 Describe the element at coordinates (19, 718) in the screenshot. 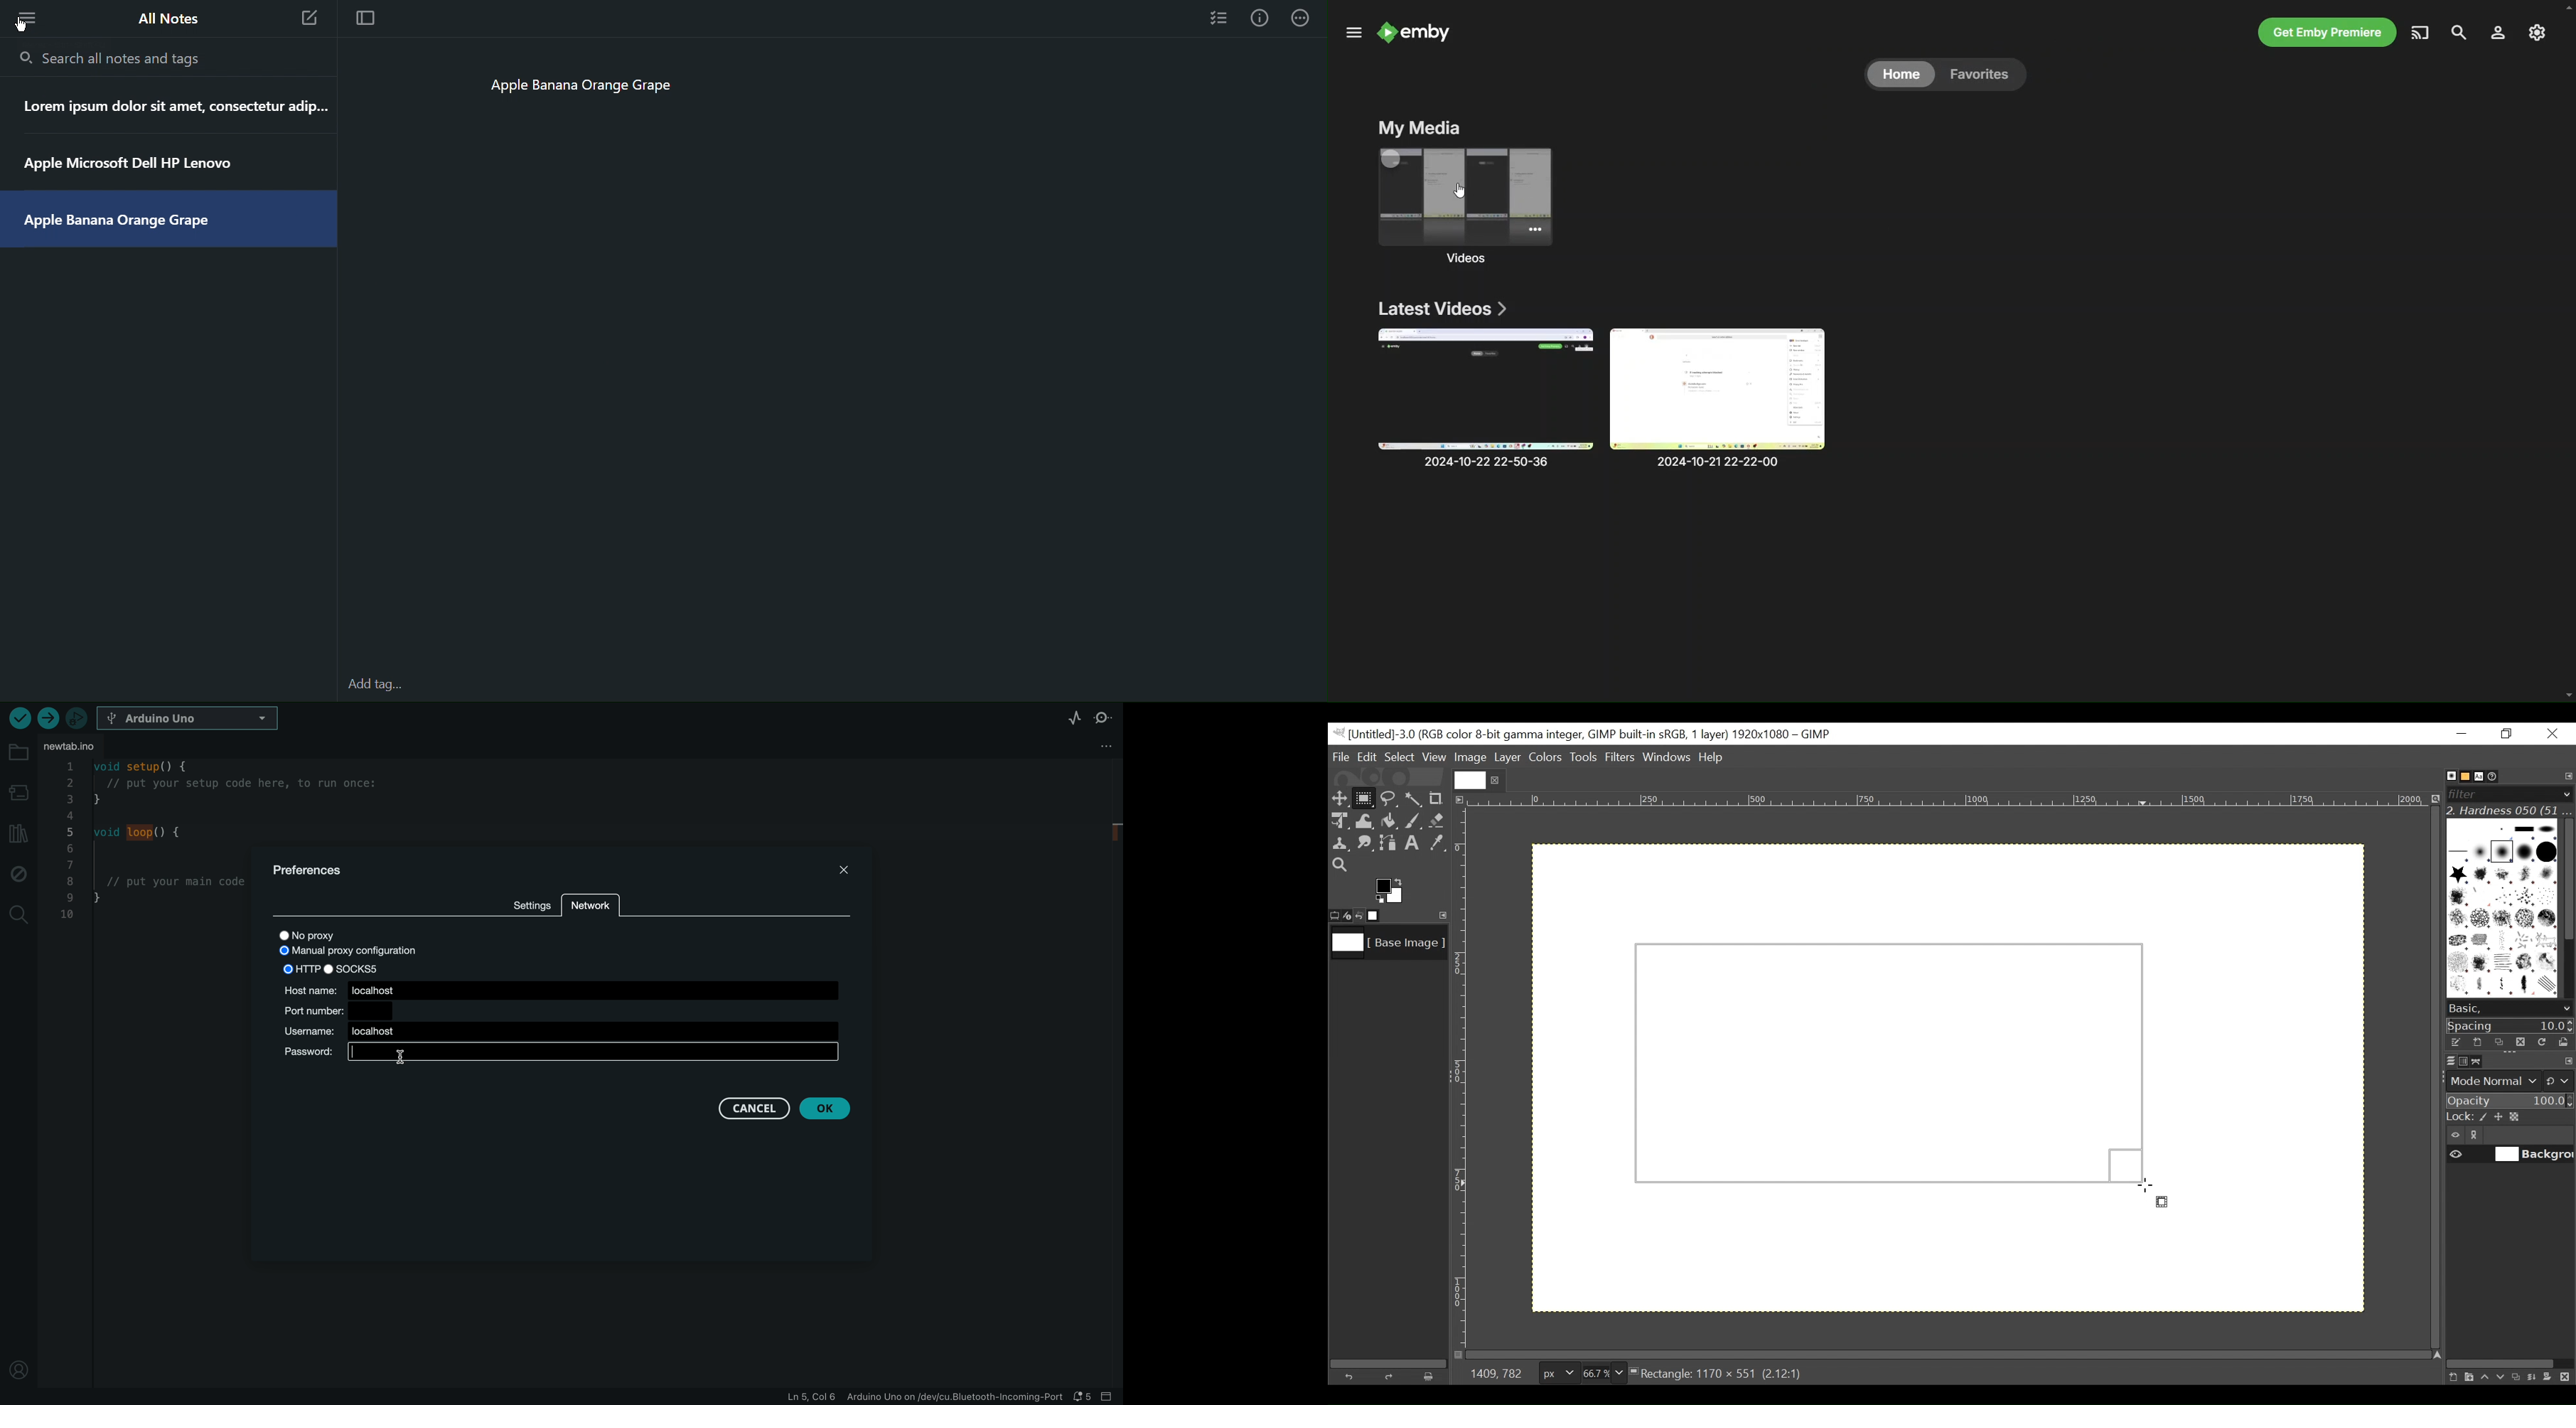

I see `verify` at that location.